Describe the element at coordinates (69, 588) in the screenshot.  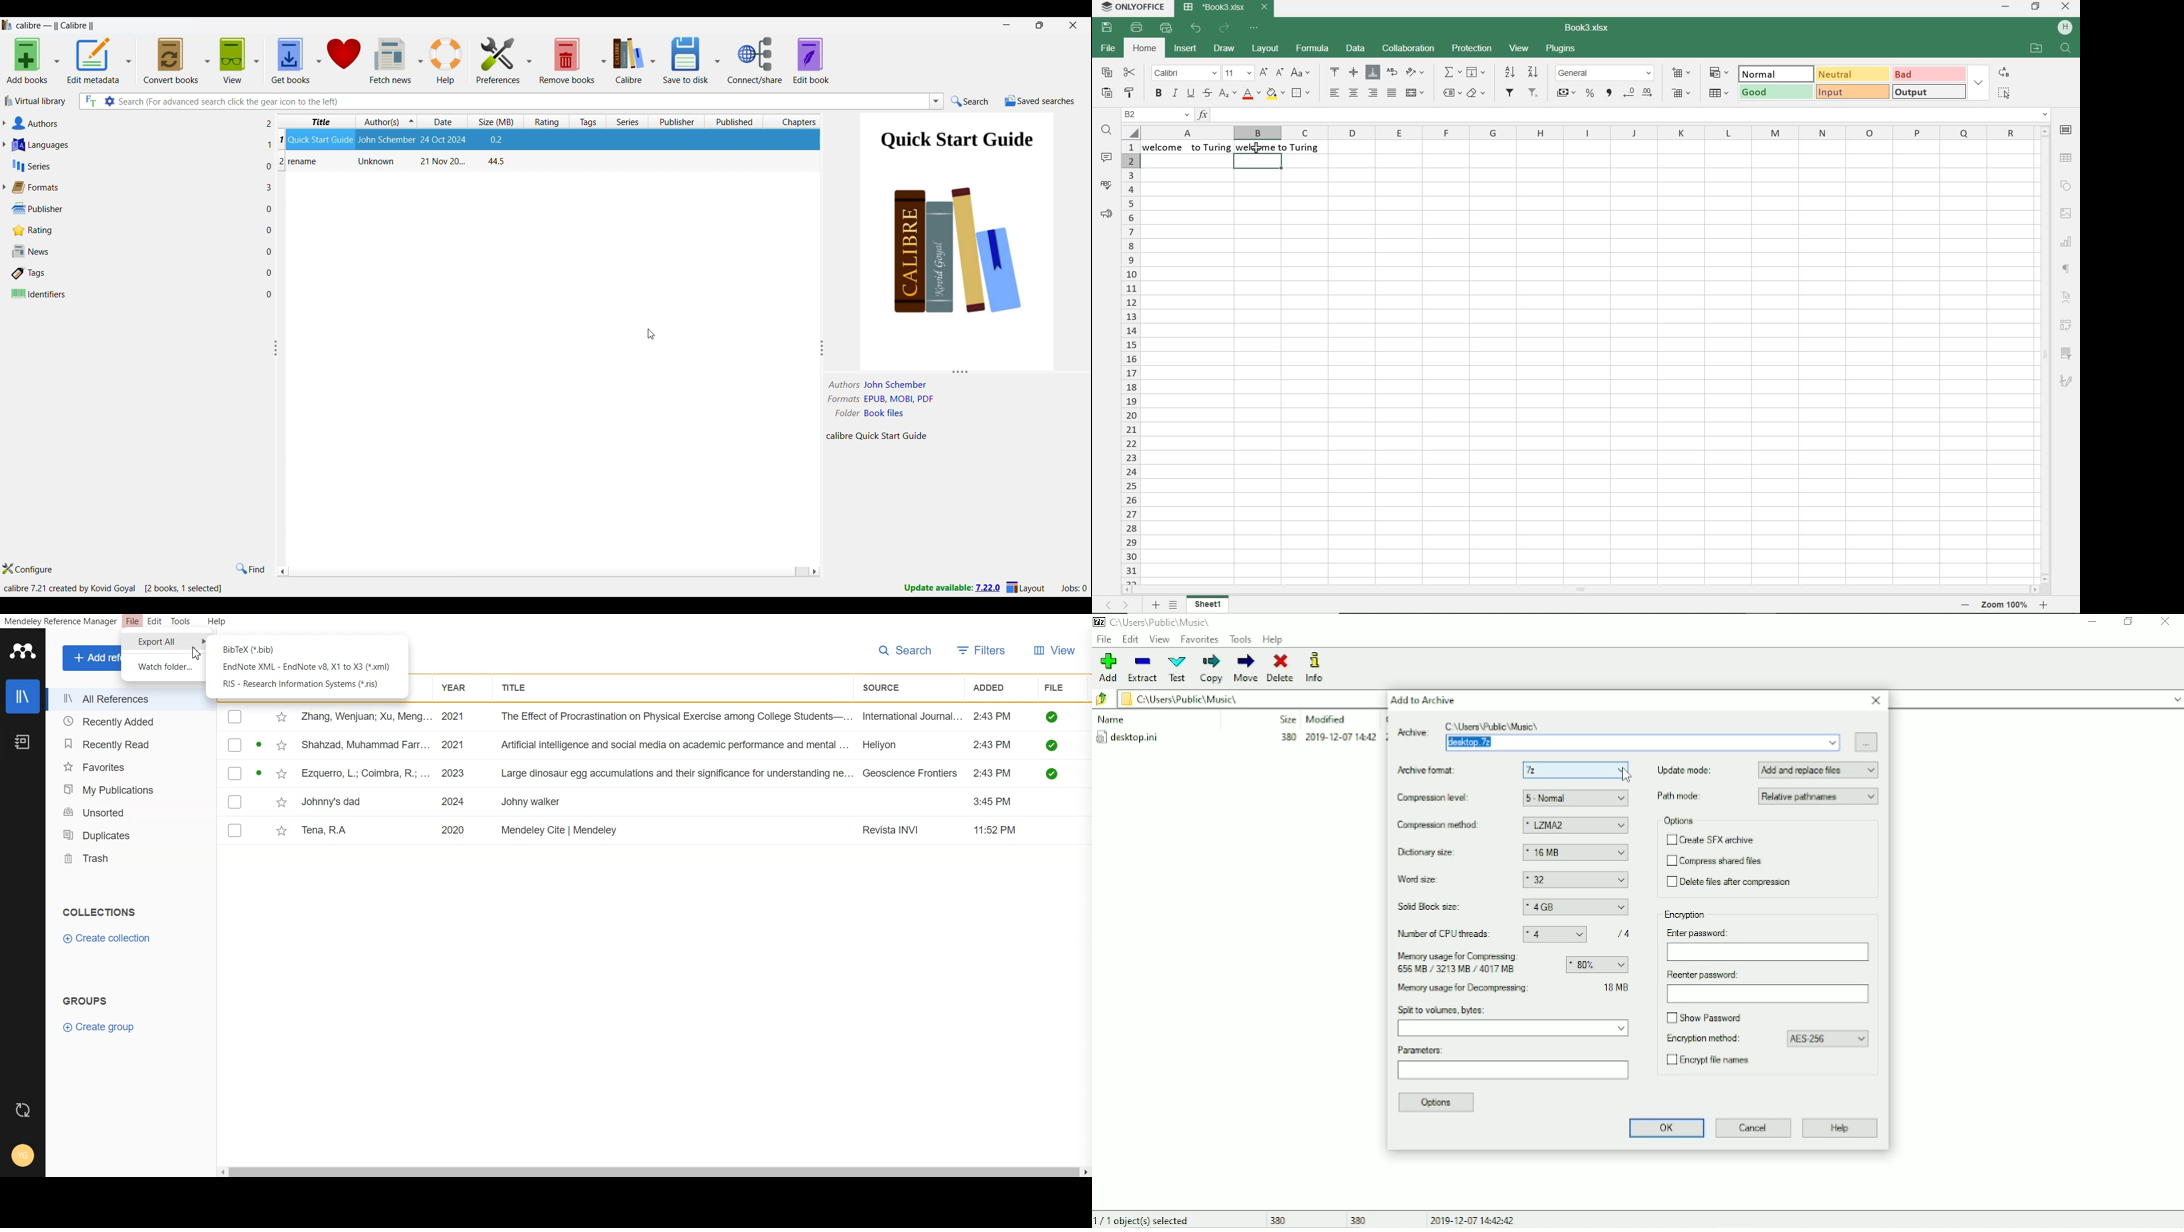
I see `Current details of software` at that location.